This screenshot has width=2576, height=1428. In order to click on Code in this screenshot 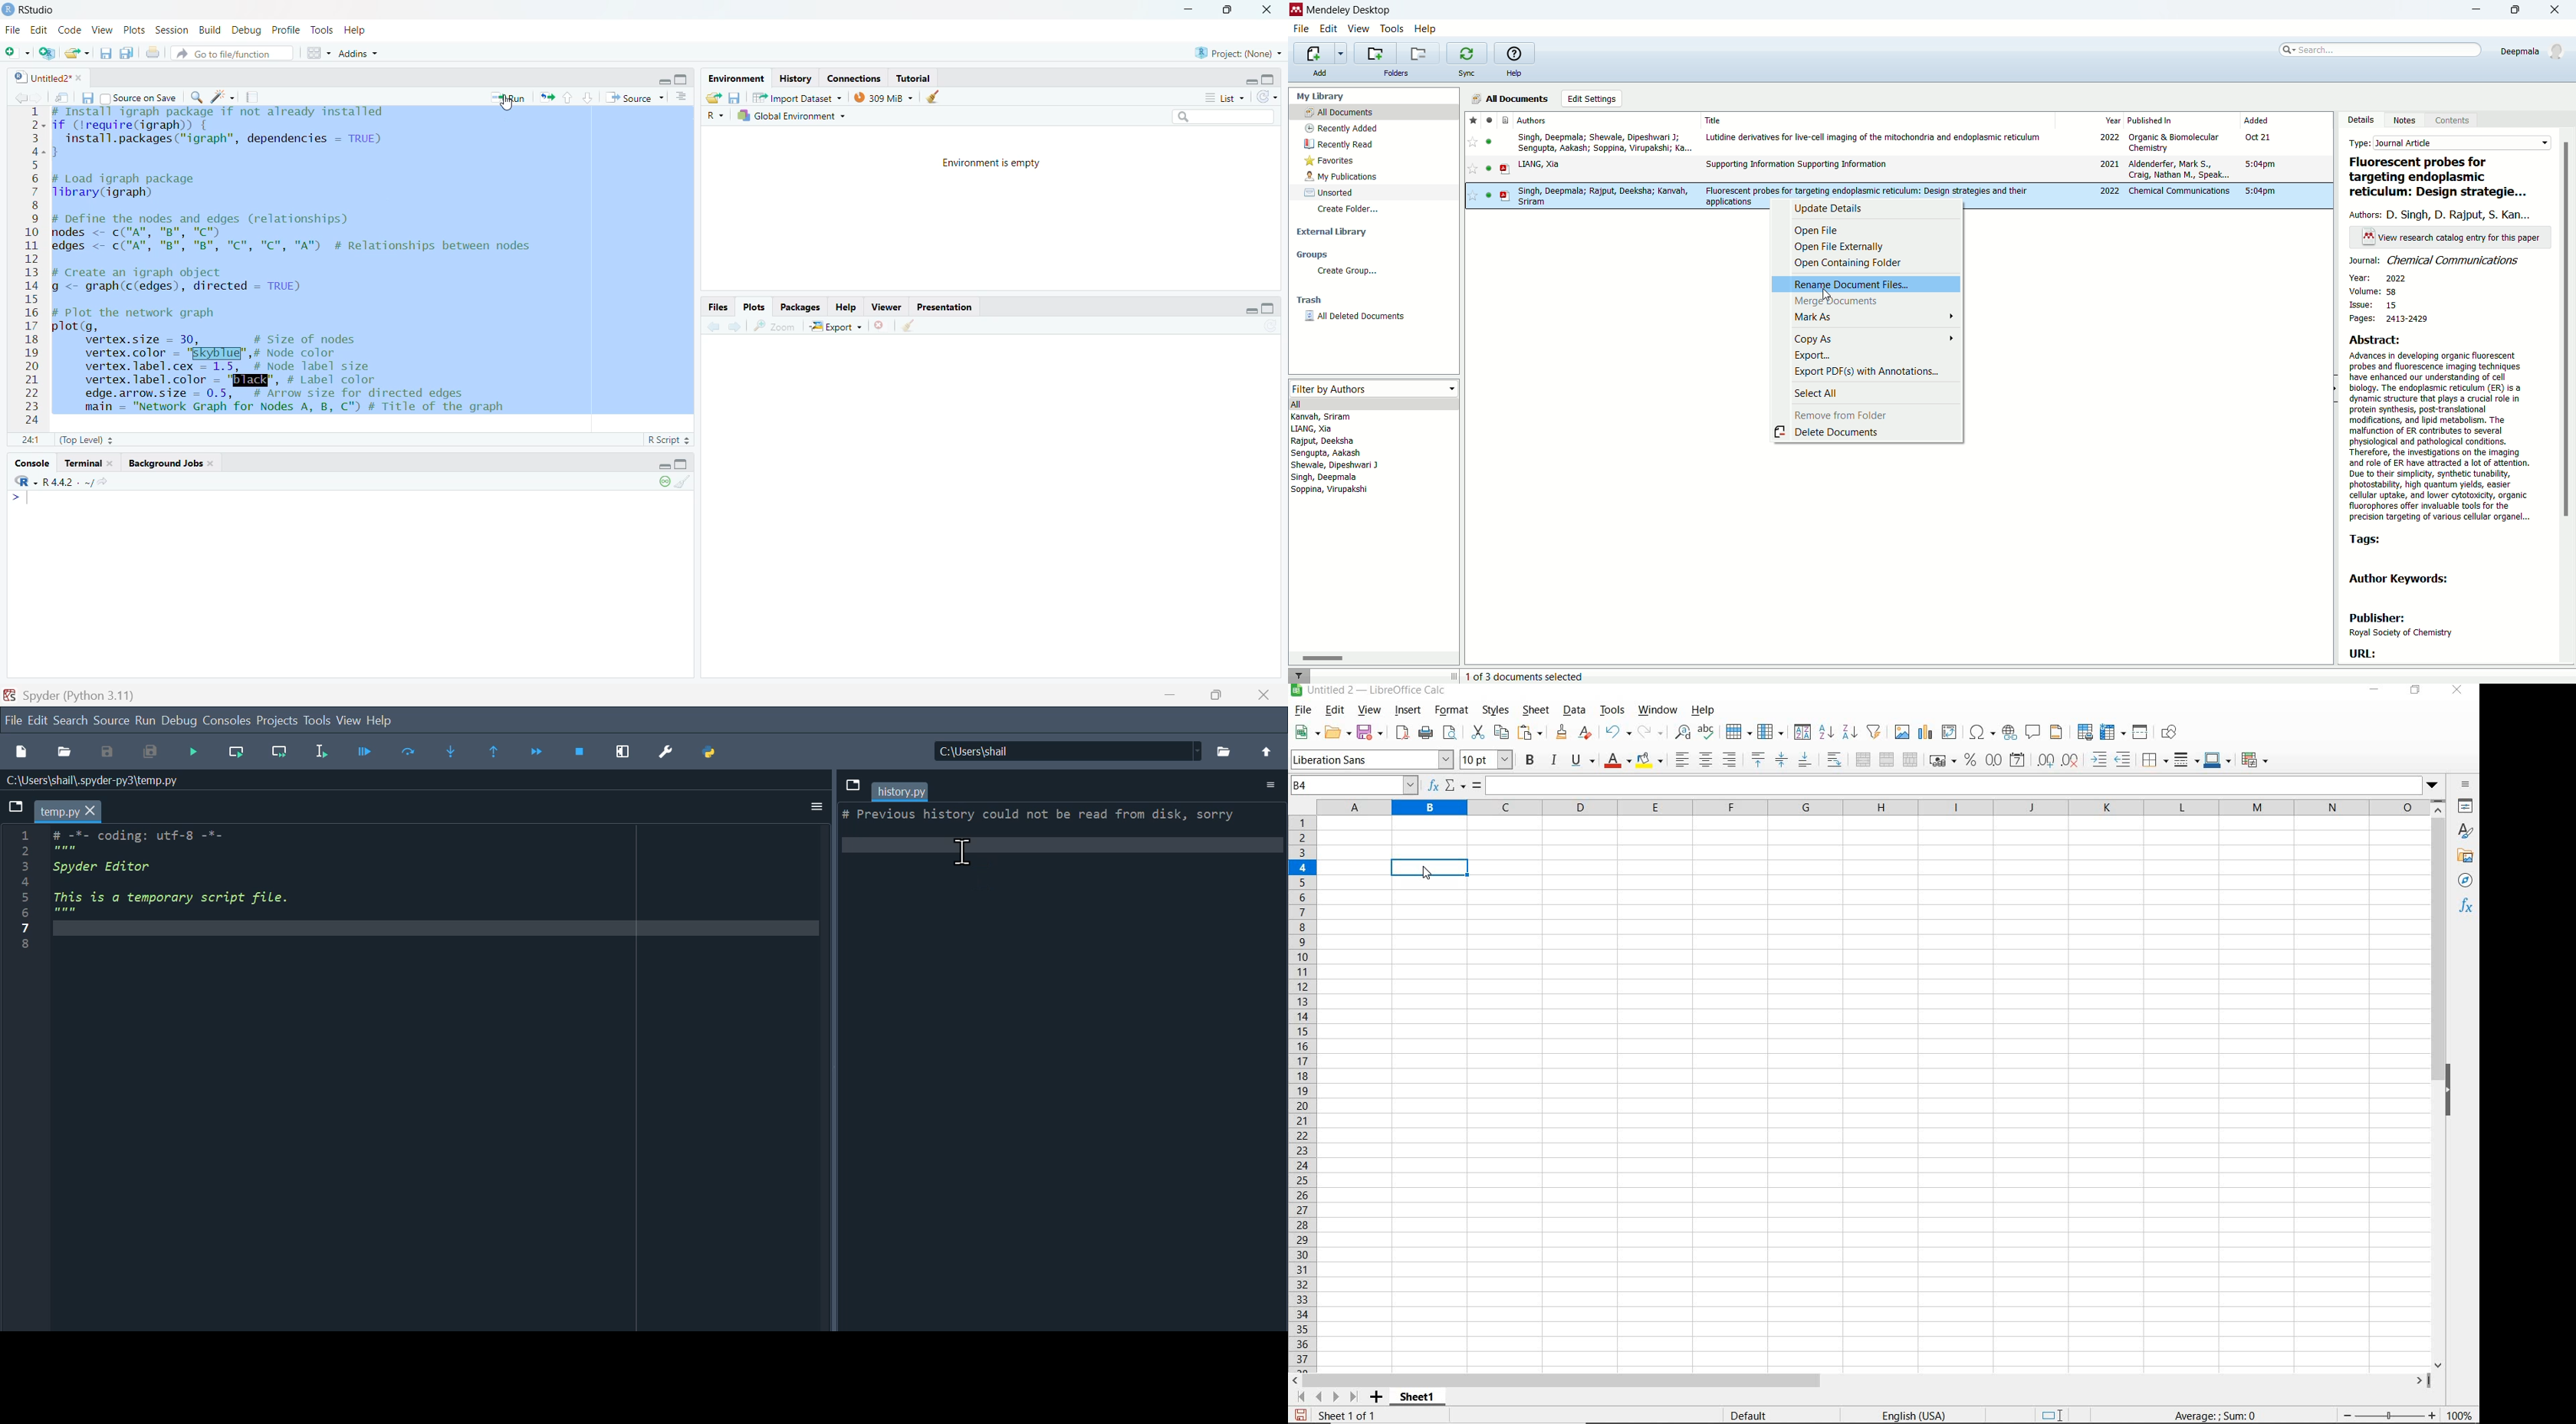, I will do `click(71, 30)`.